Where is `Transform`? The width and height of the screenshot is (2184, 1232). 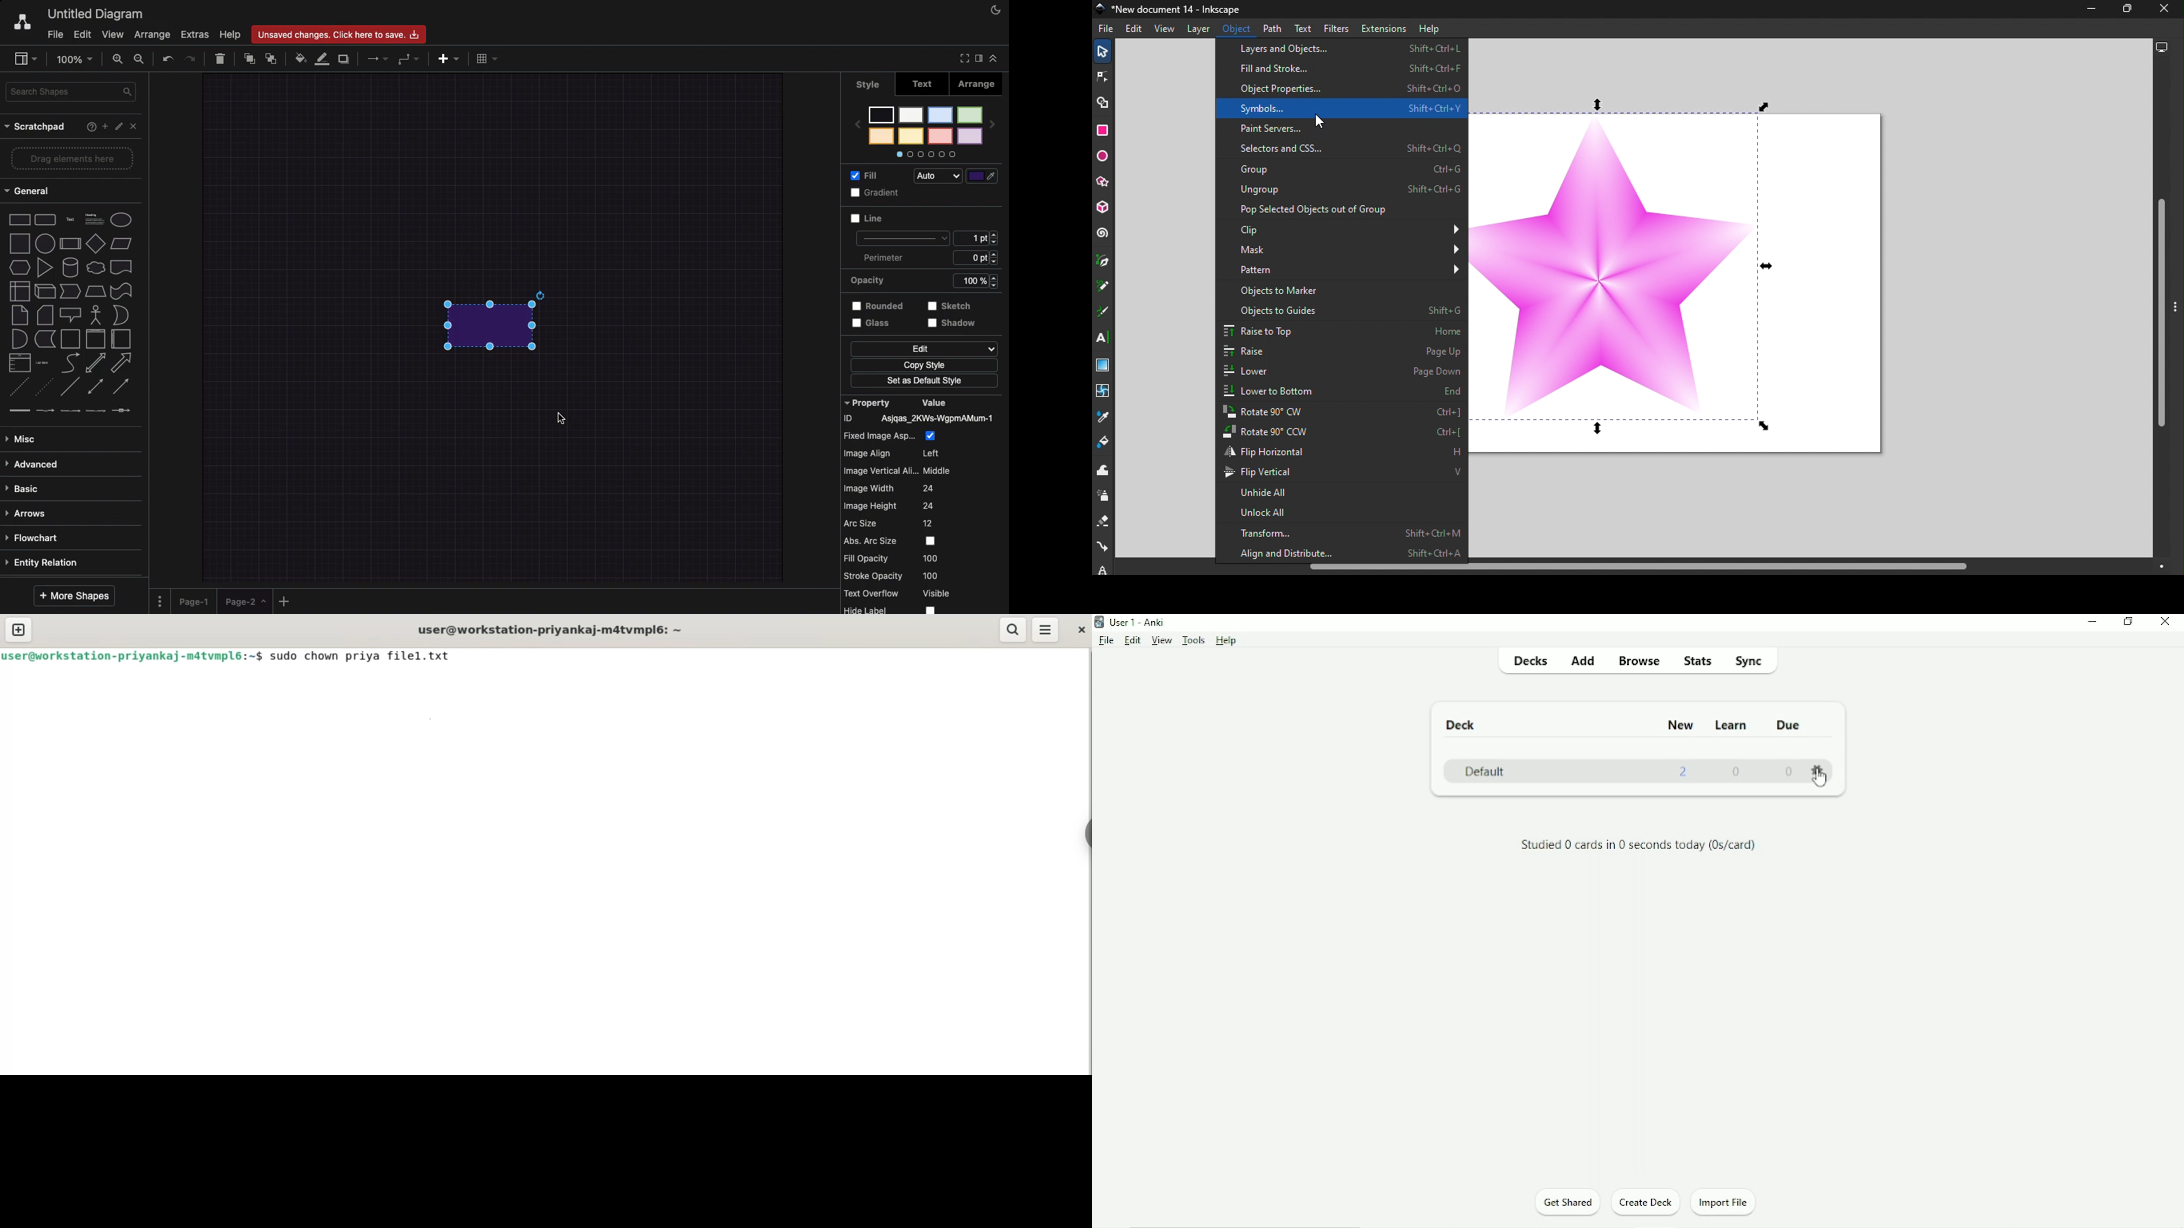
Transform is located at coordinates (1342, 532).